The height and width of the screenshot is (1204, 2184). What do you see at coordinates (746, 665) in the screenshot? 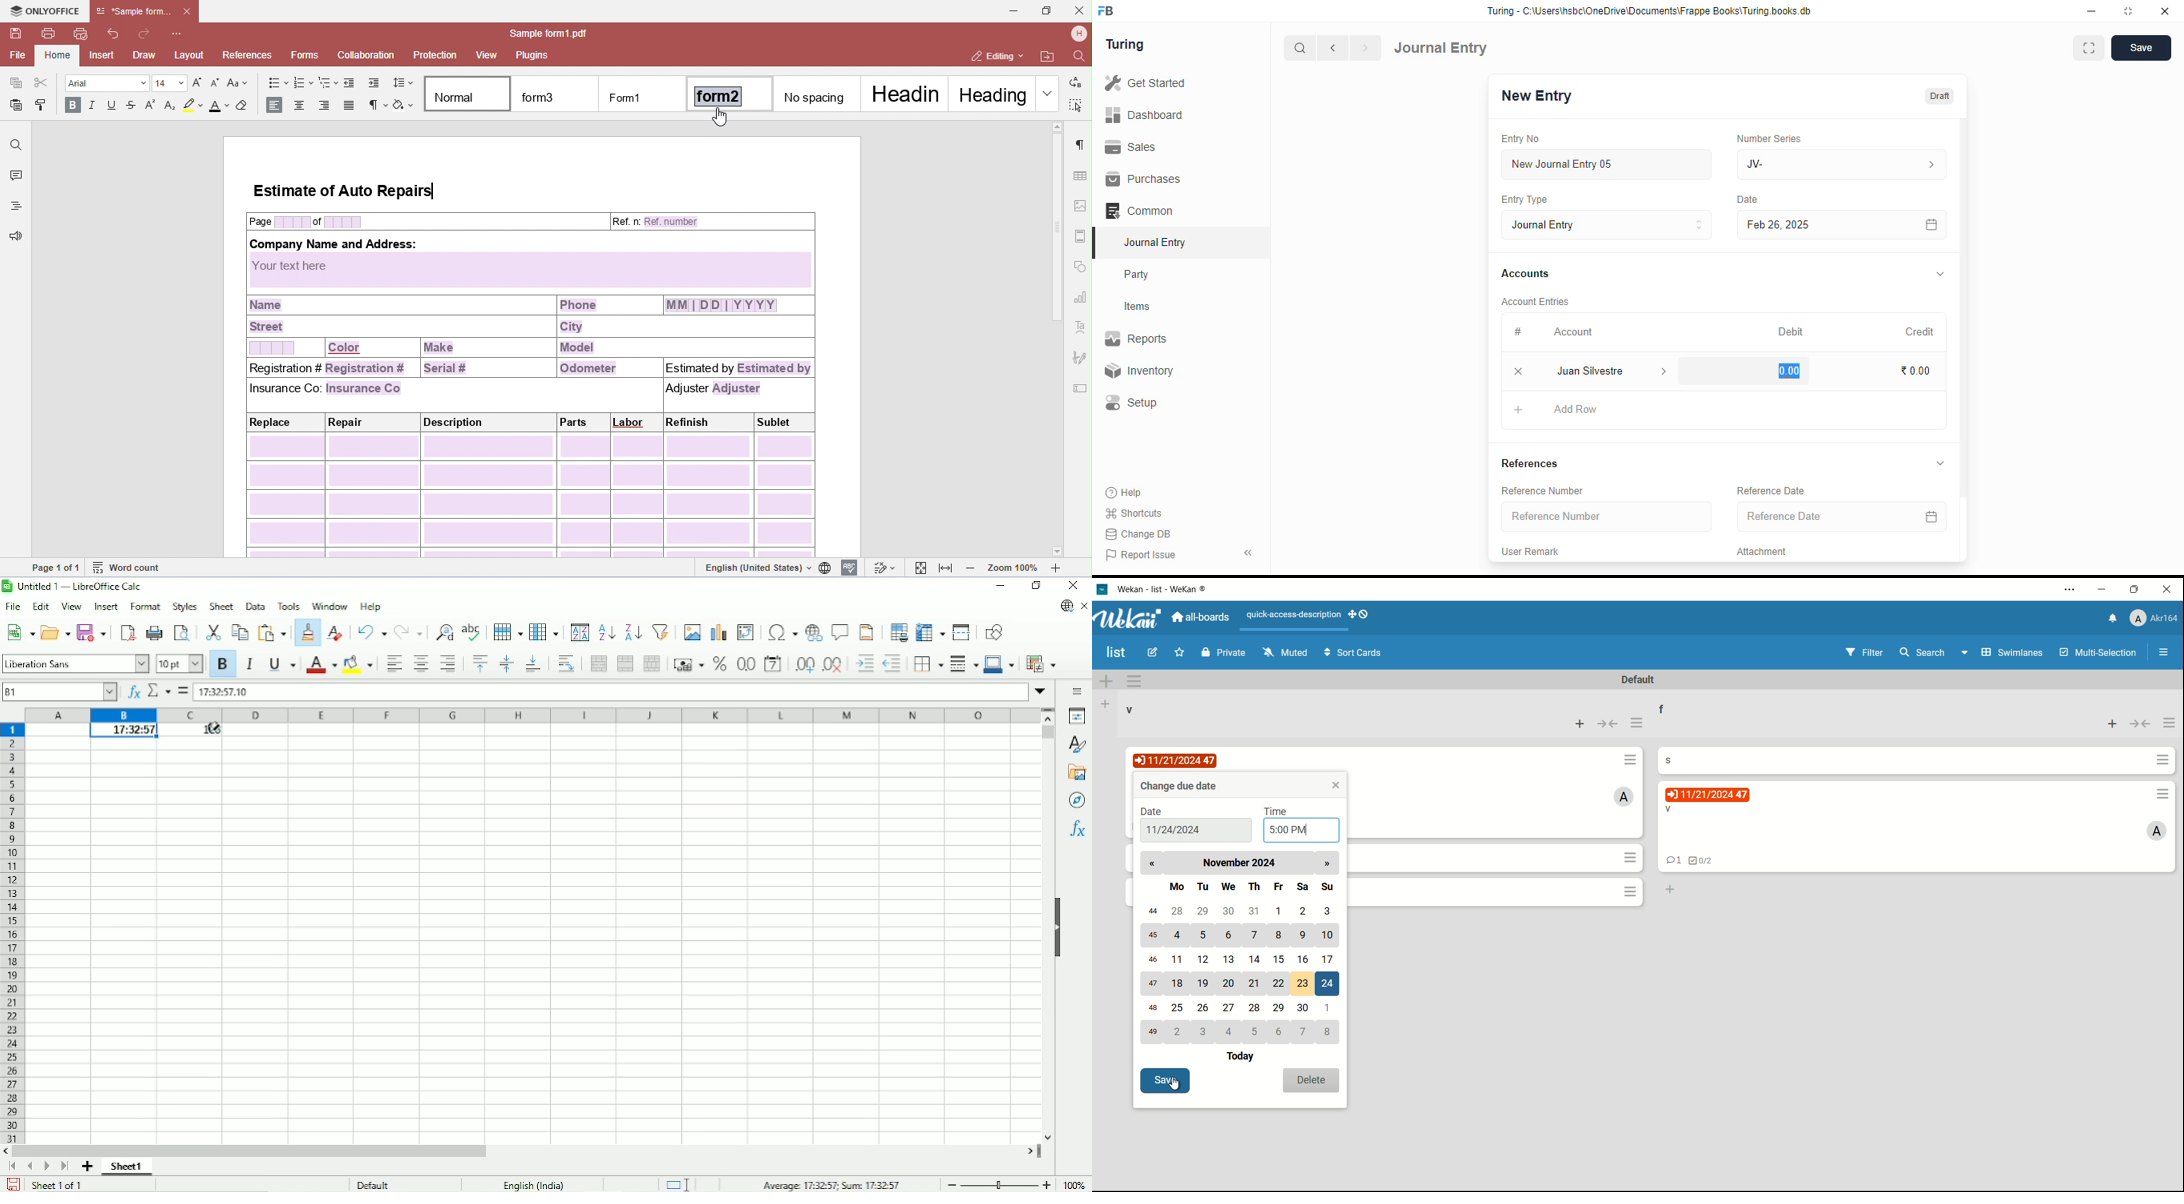
I see `Format as number` at bounding box center [746, 665].